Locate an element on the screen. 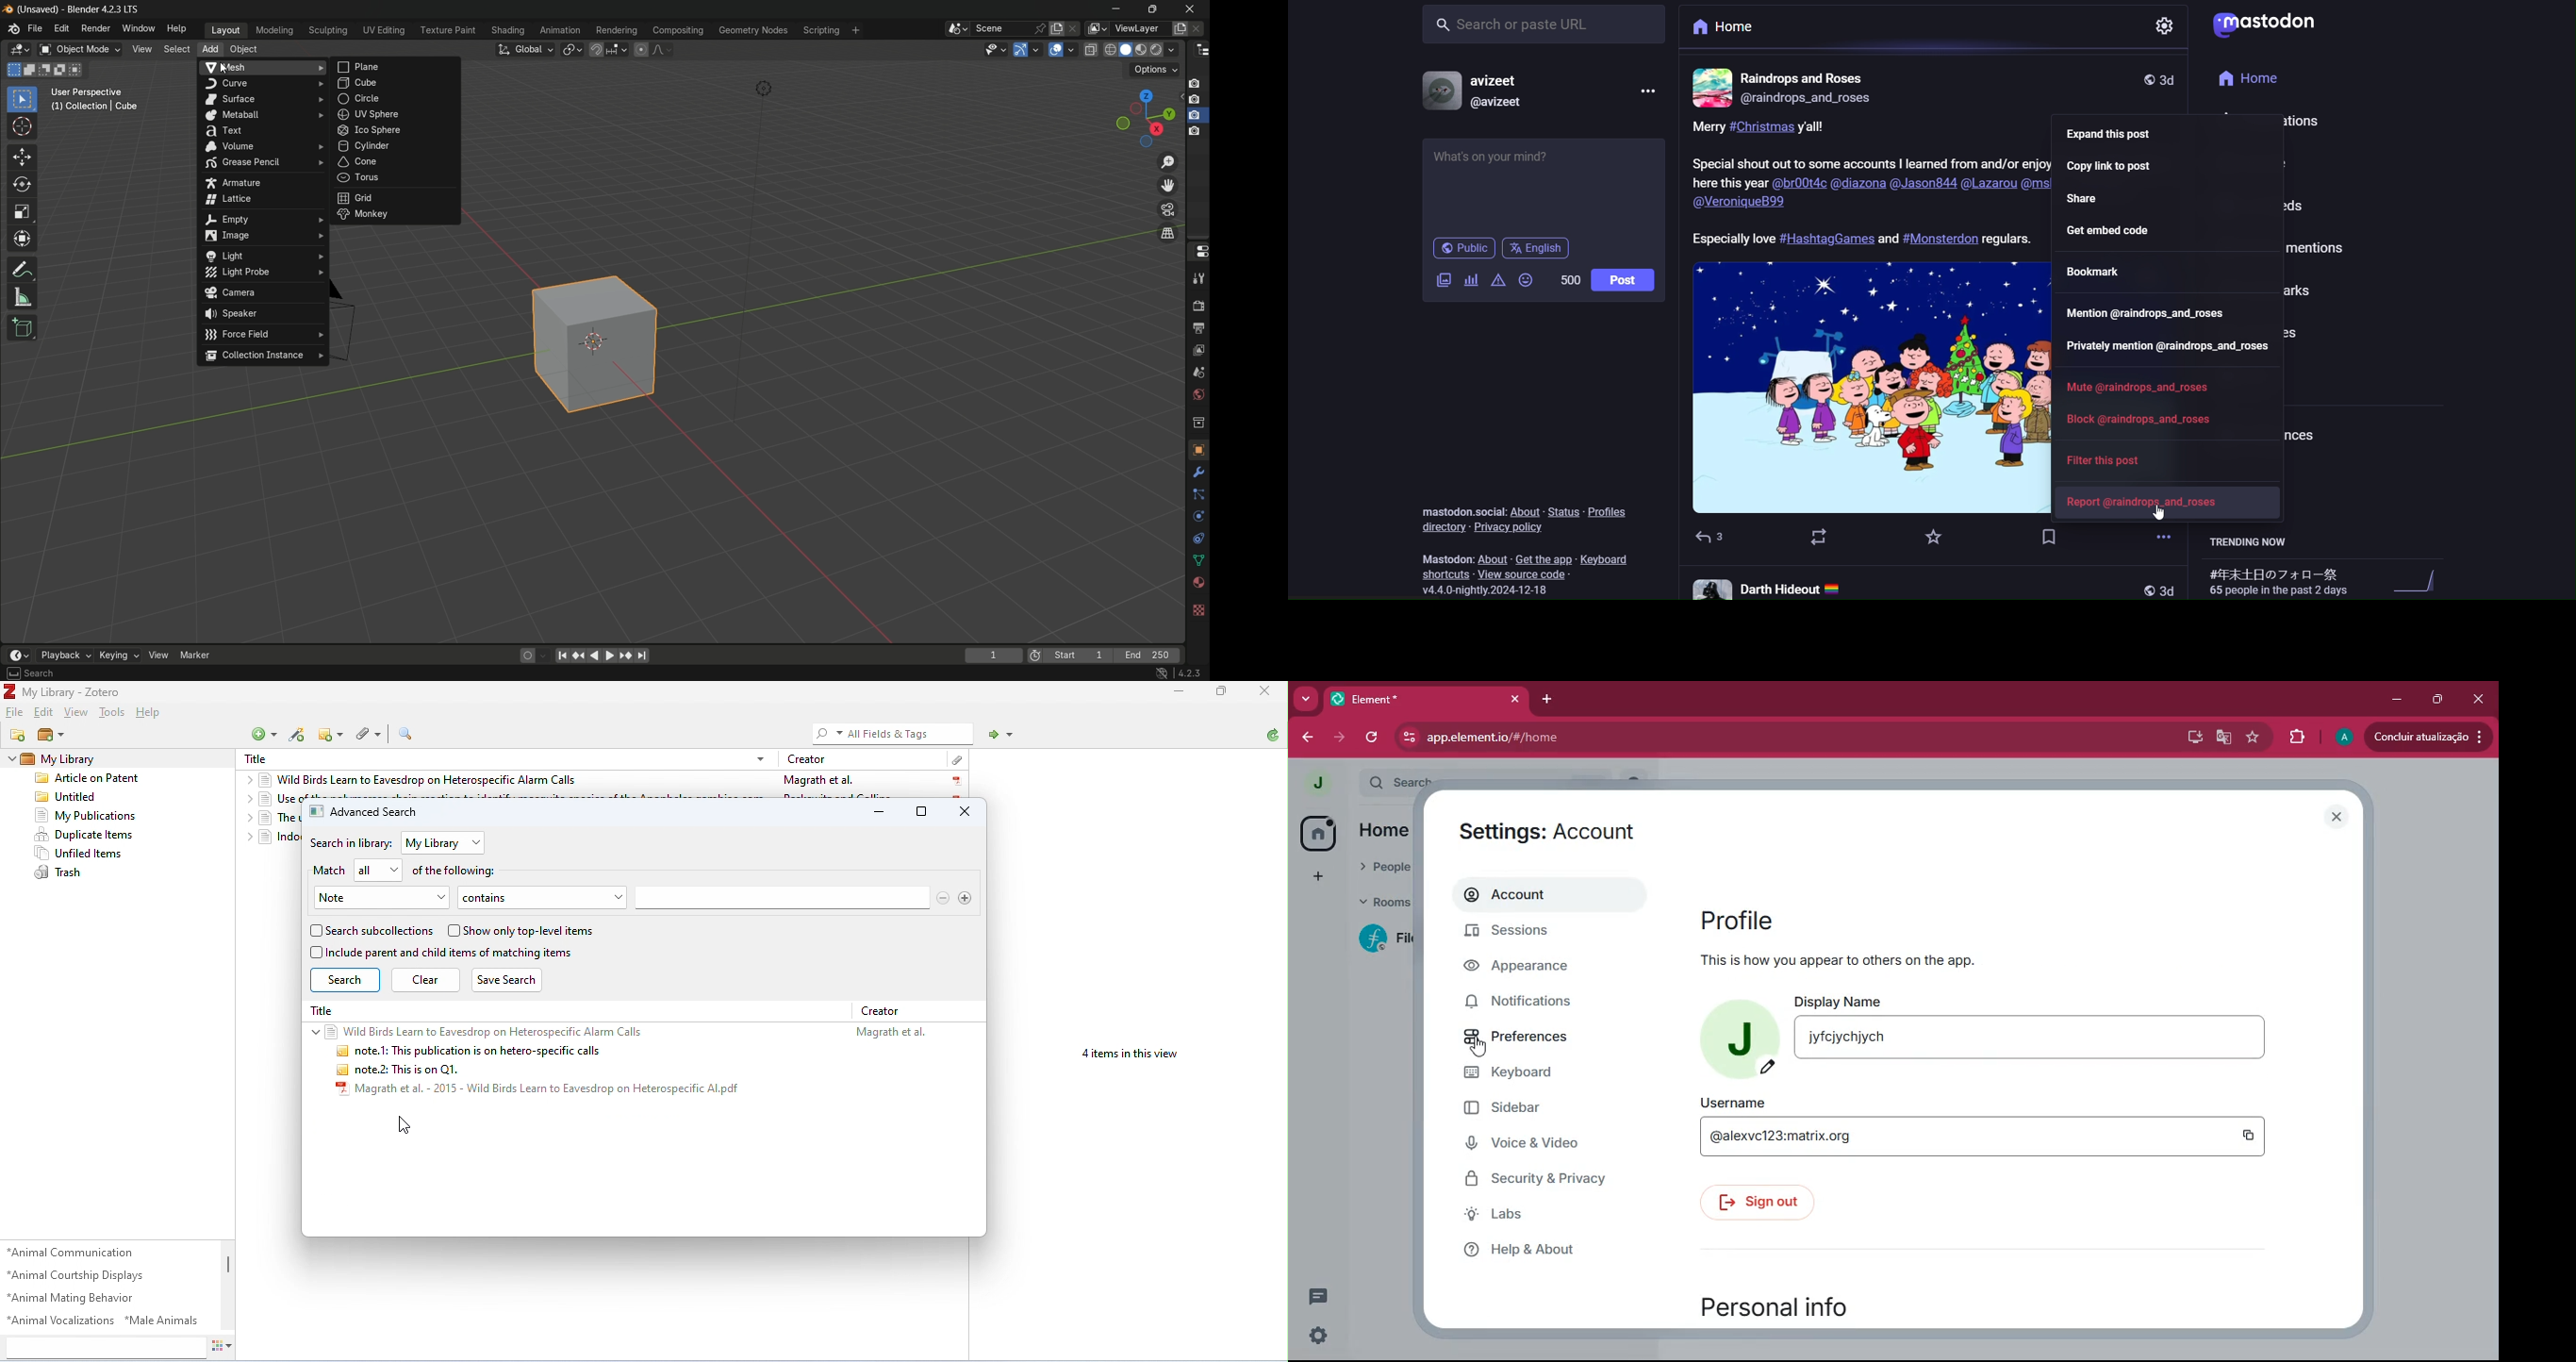  more is located at coordinates (1306, 700).